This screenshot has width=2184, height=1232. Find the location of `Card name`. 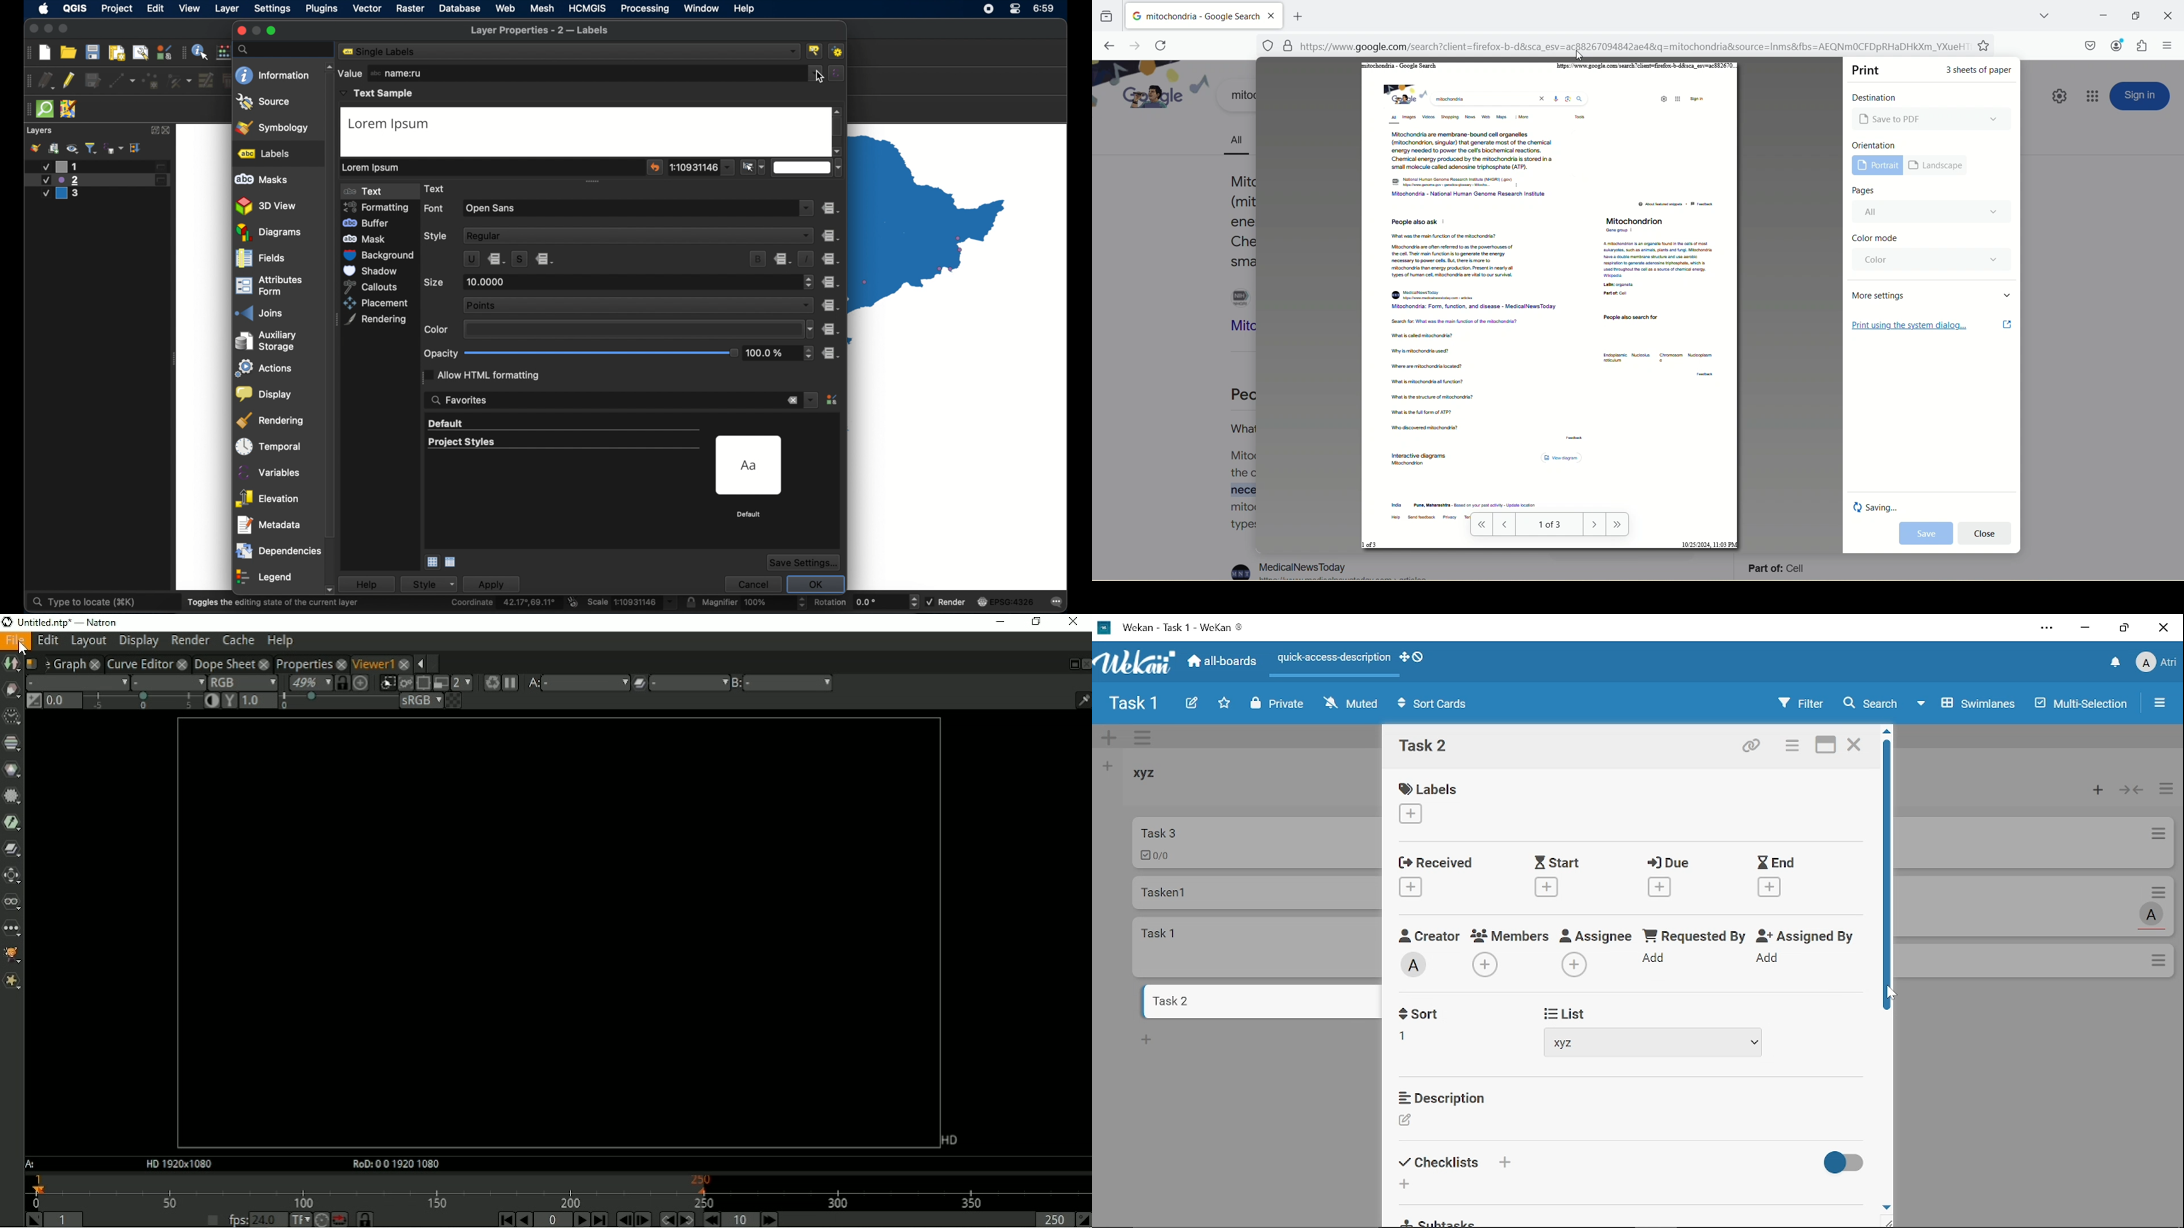

Card name is located at coordinates (1424, 745).